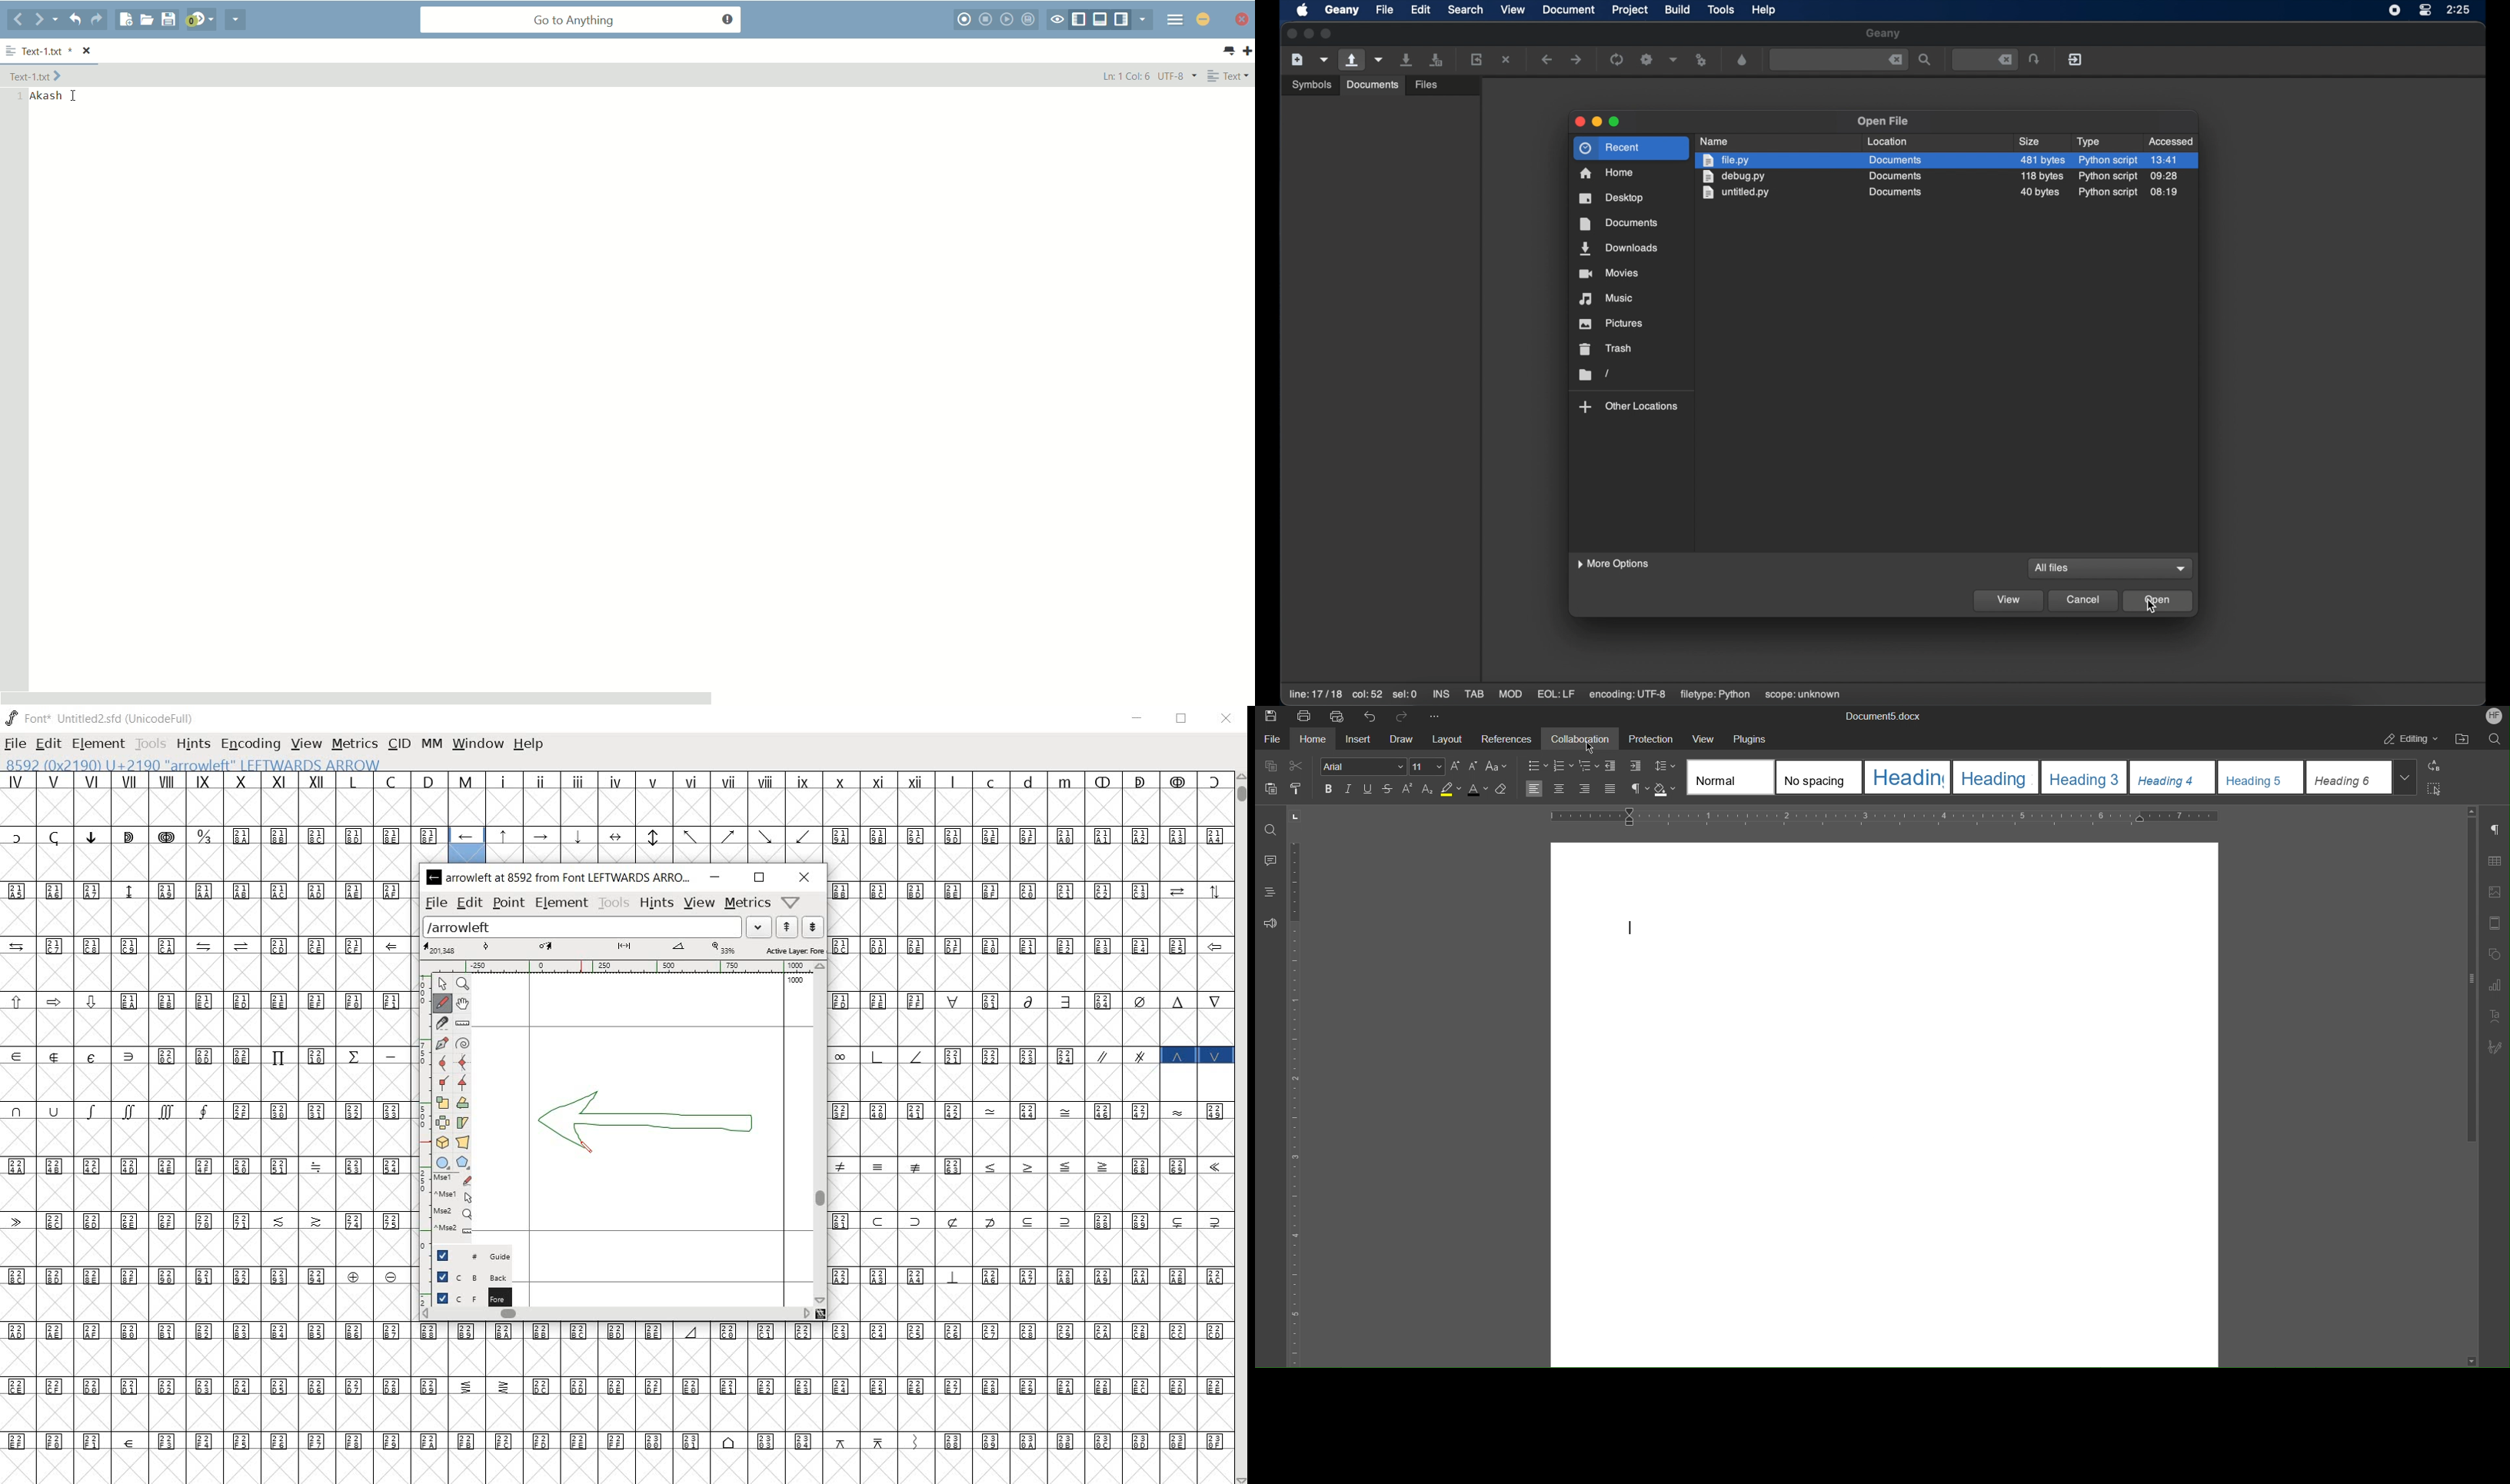 The height and width of the screenshot is (1484, 2520). I want to click on Feedback and Support, so click(1271, 928).